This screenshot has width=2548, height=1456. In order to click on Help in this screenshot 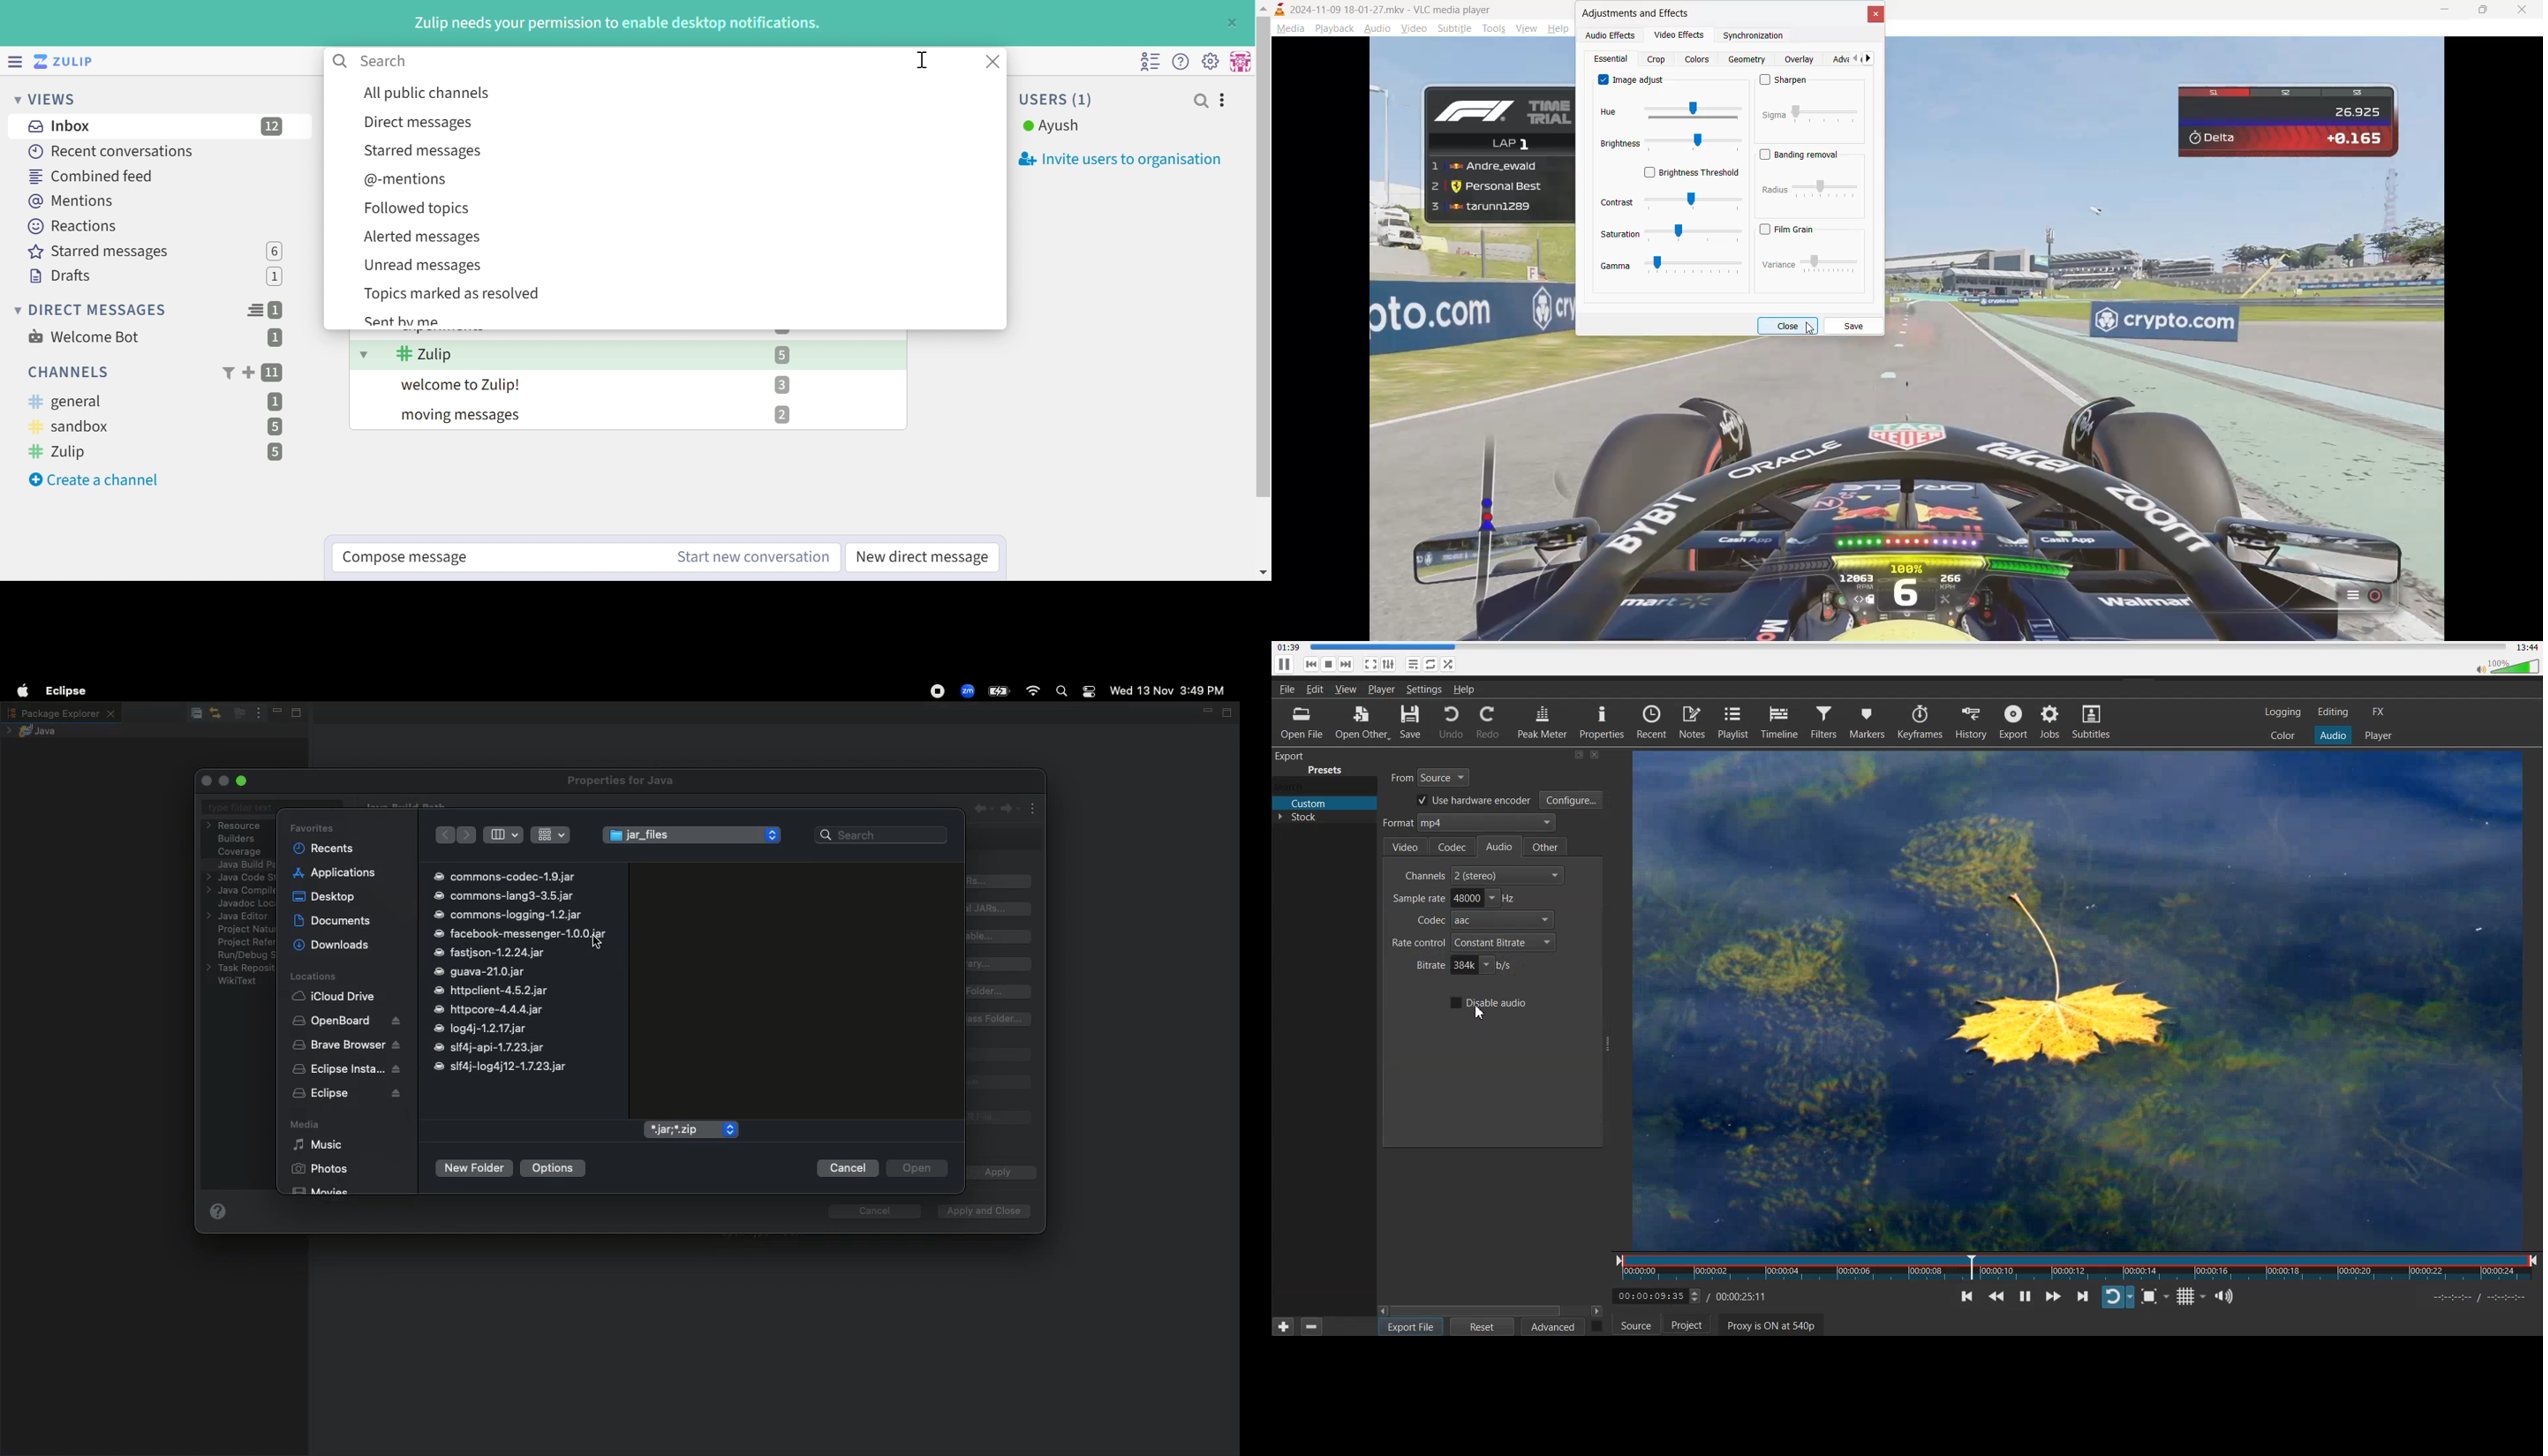, I will do `click(218, 1215)`.